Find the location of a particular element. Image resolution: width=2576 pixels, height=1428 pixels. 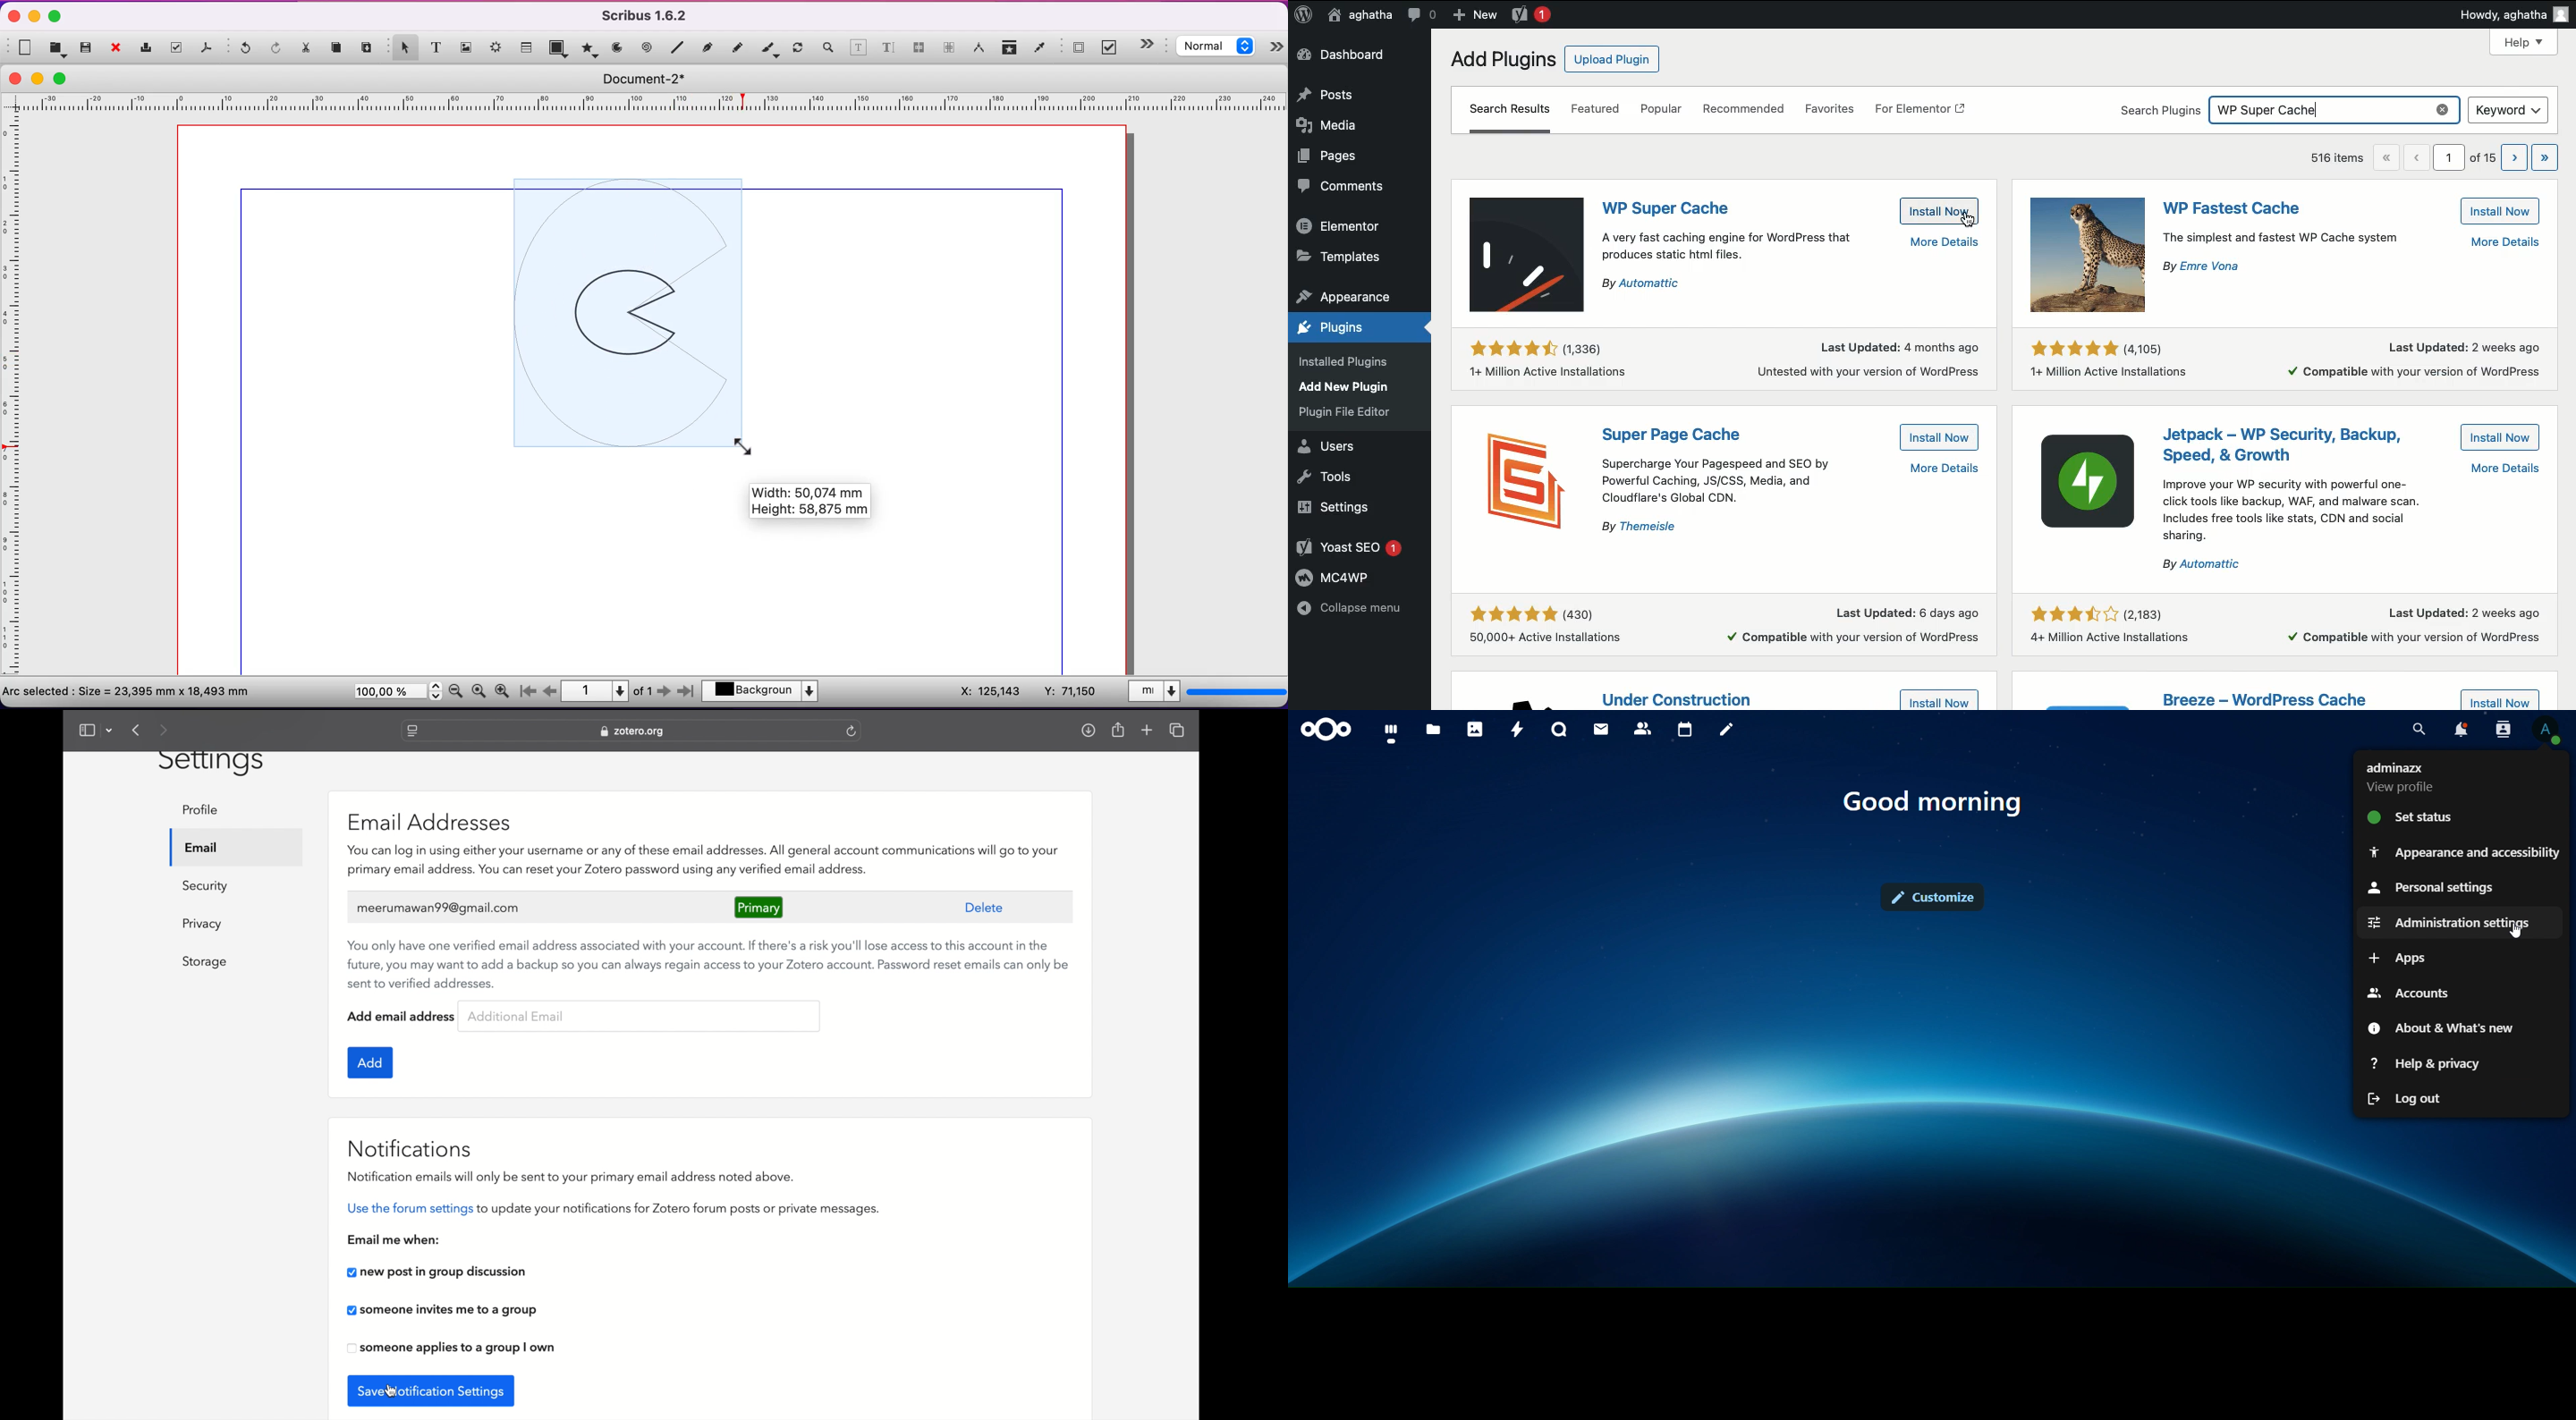

set status is located at coordinates (2422, 817).